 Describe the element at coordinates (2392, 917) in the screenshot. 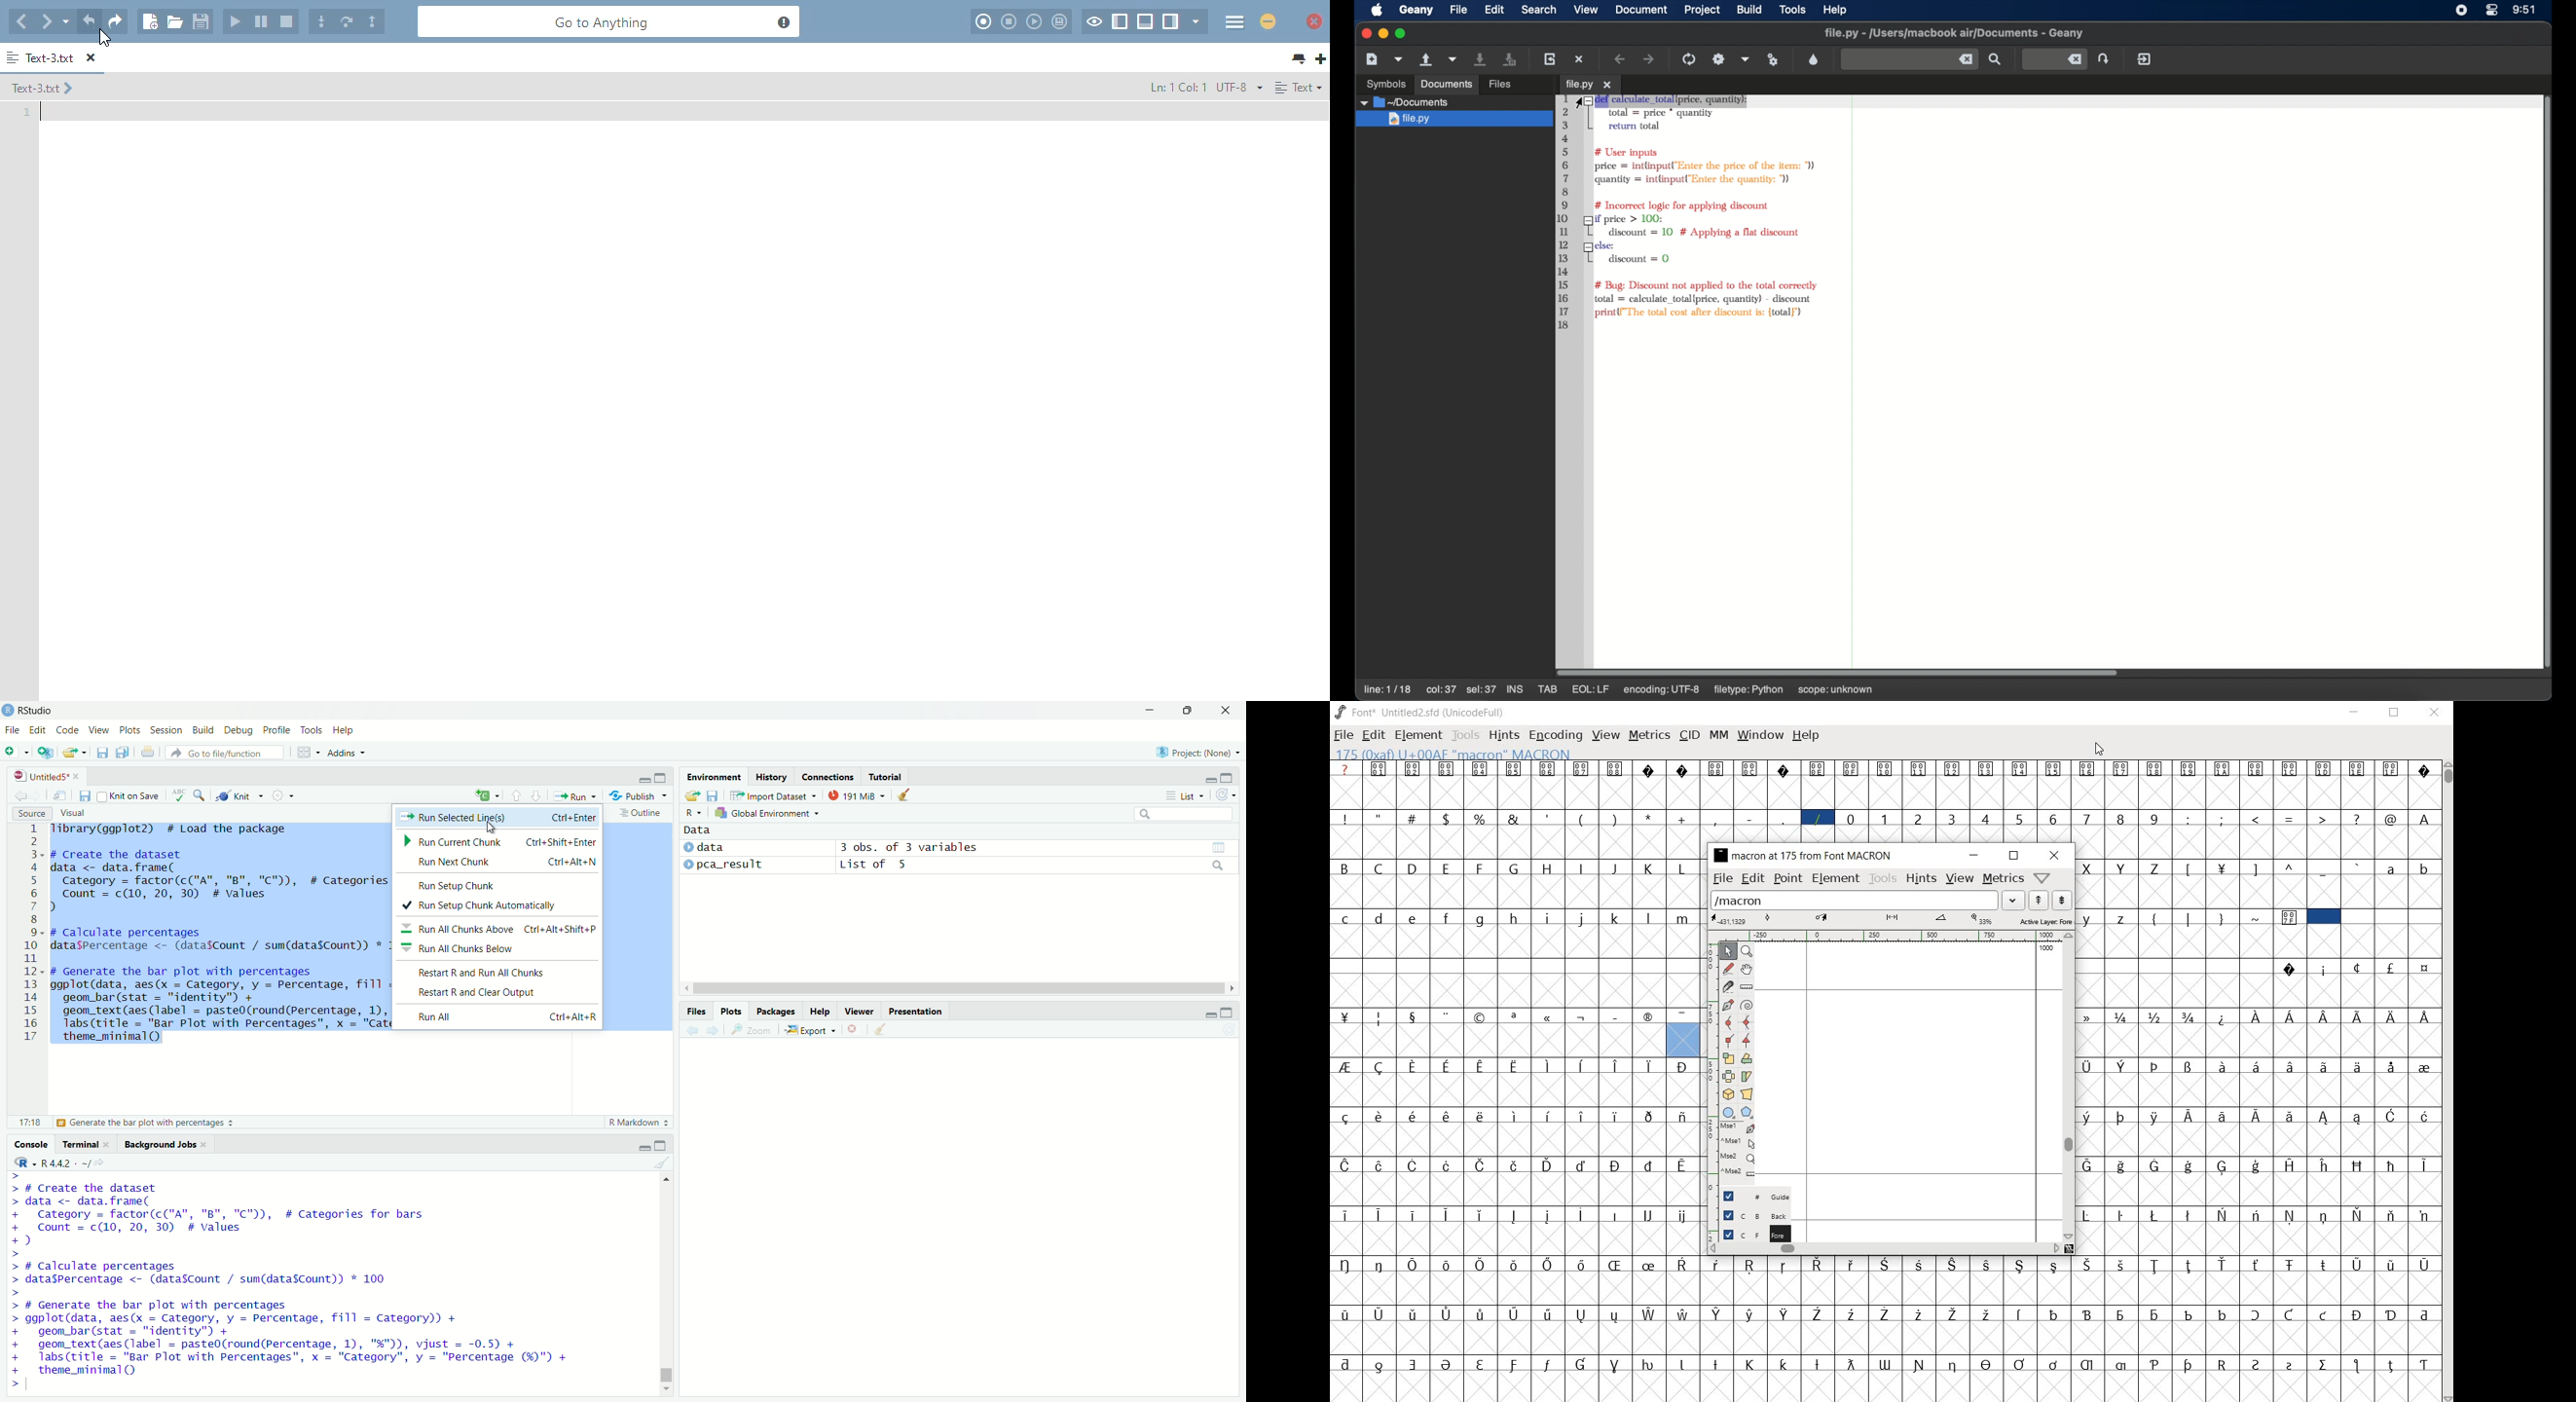

I see `empty spaces` at that location.